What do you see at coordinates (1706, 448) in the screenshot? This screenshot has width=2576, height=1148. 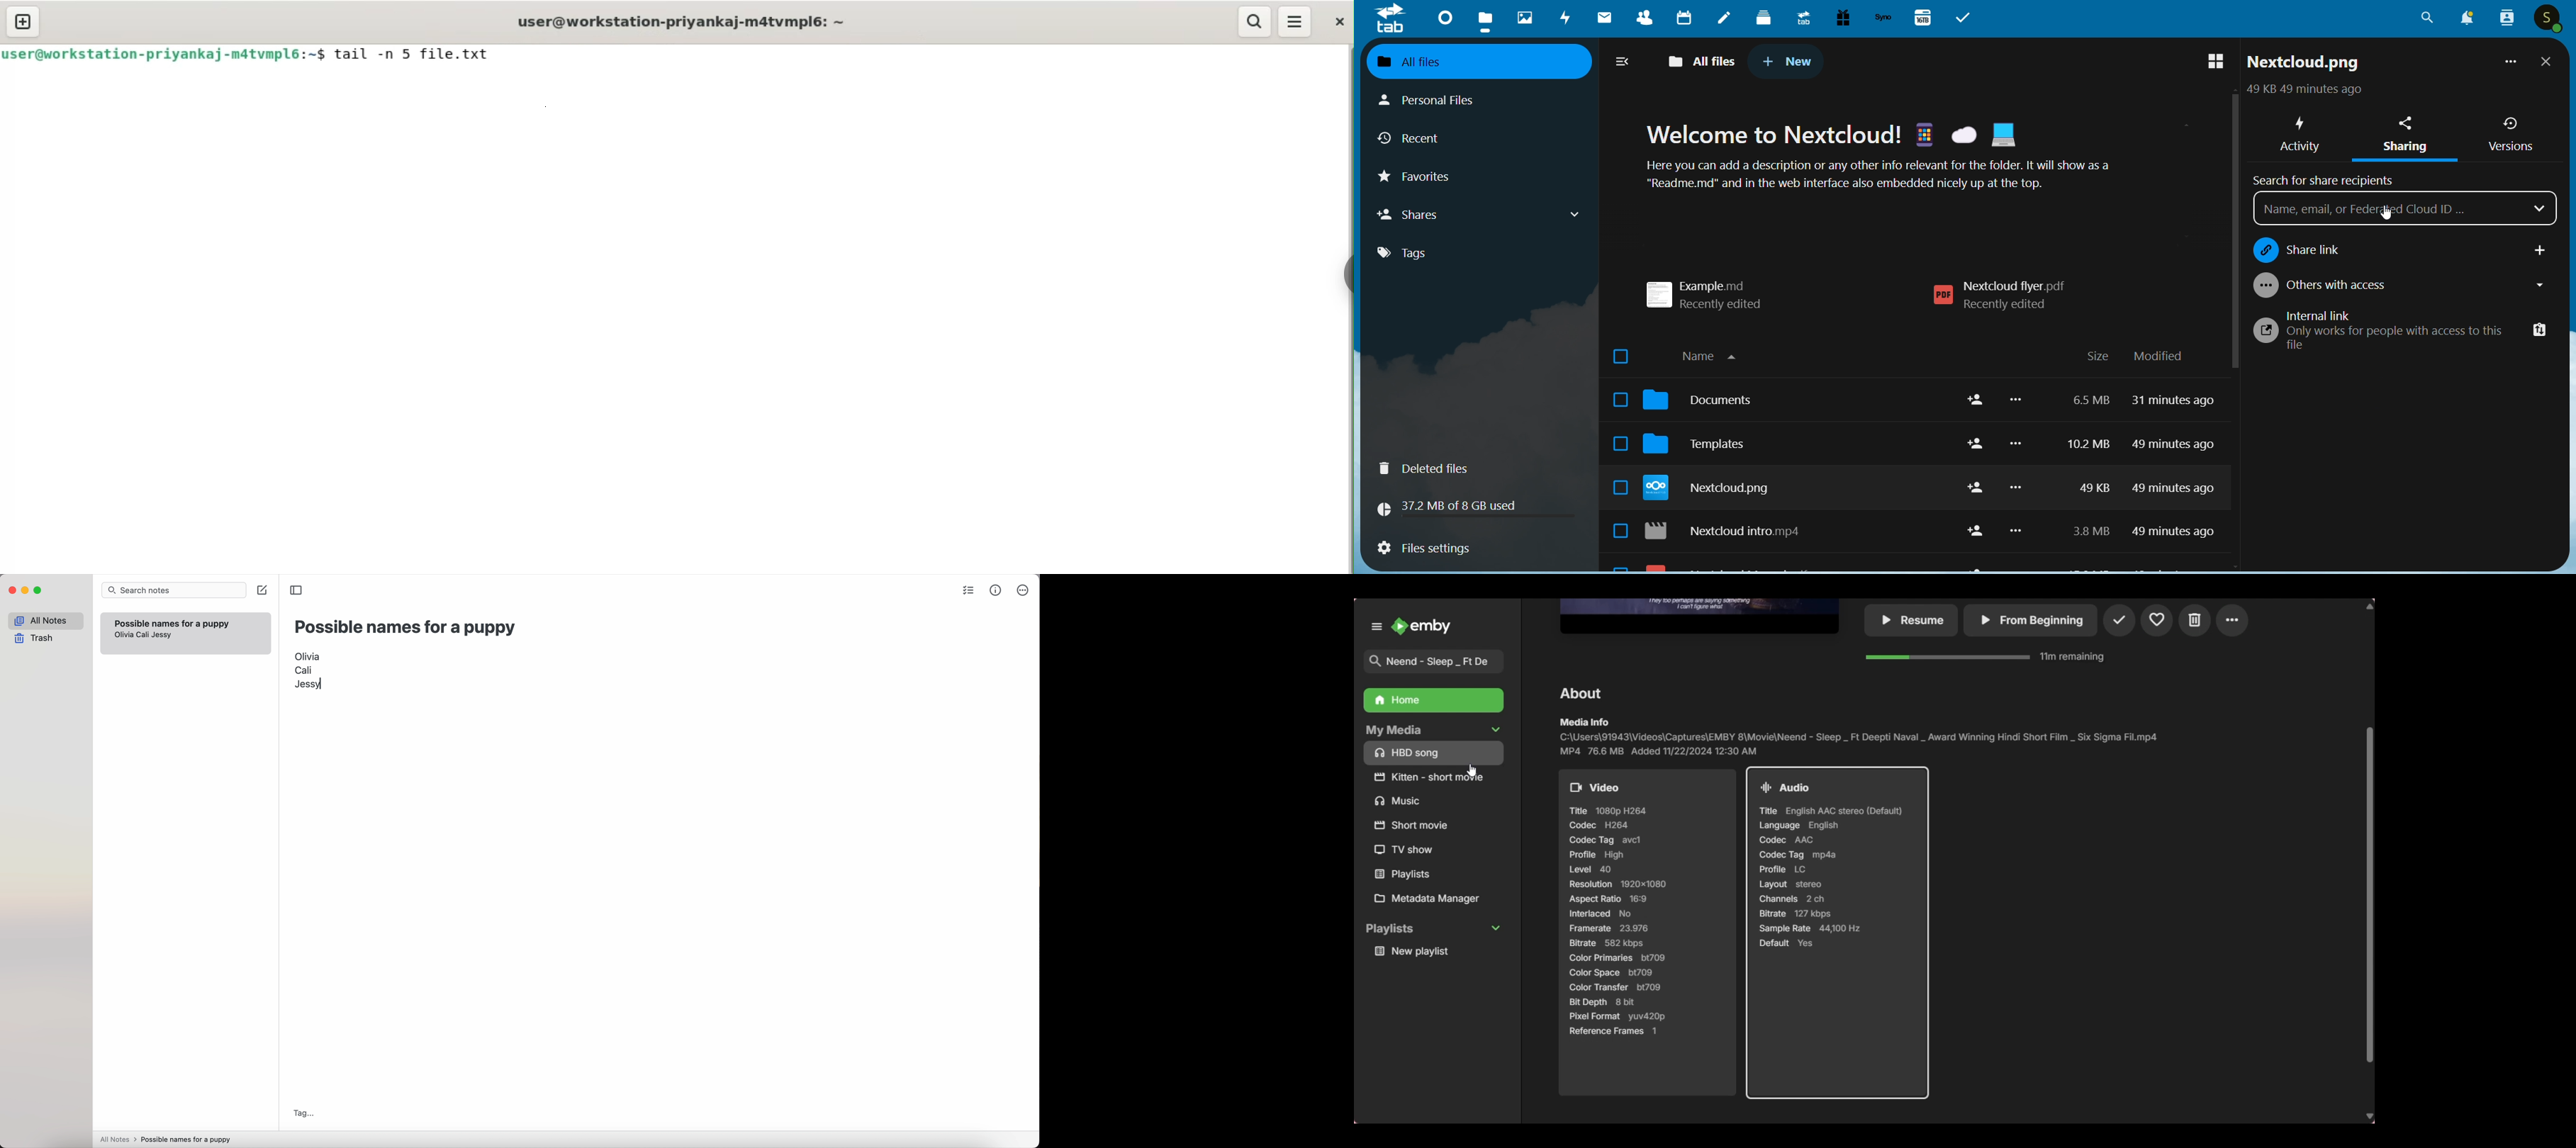 I see `templates` at bounding box center [1706, 448].